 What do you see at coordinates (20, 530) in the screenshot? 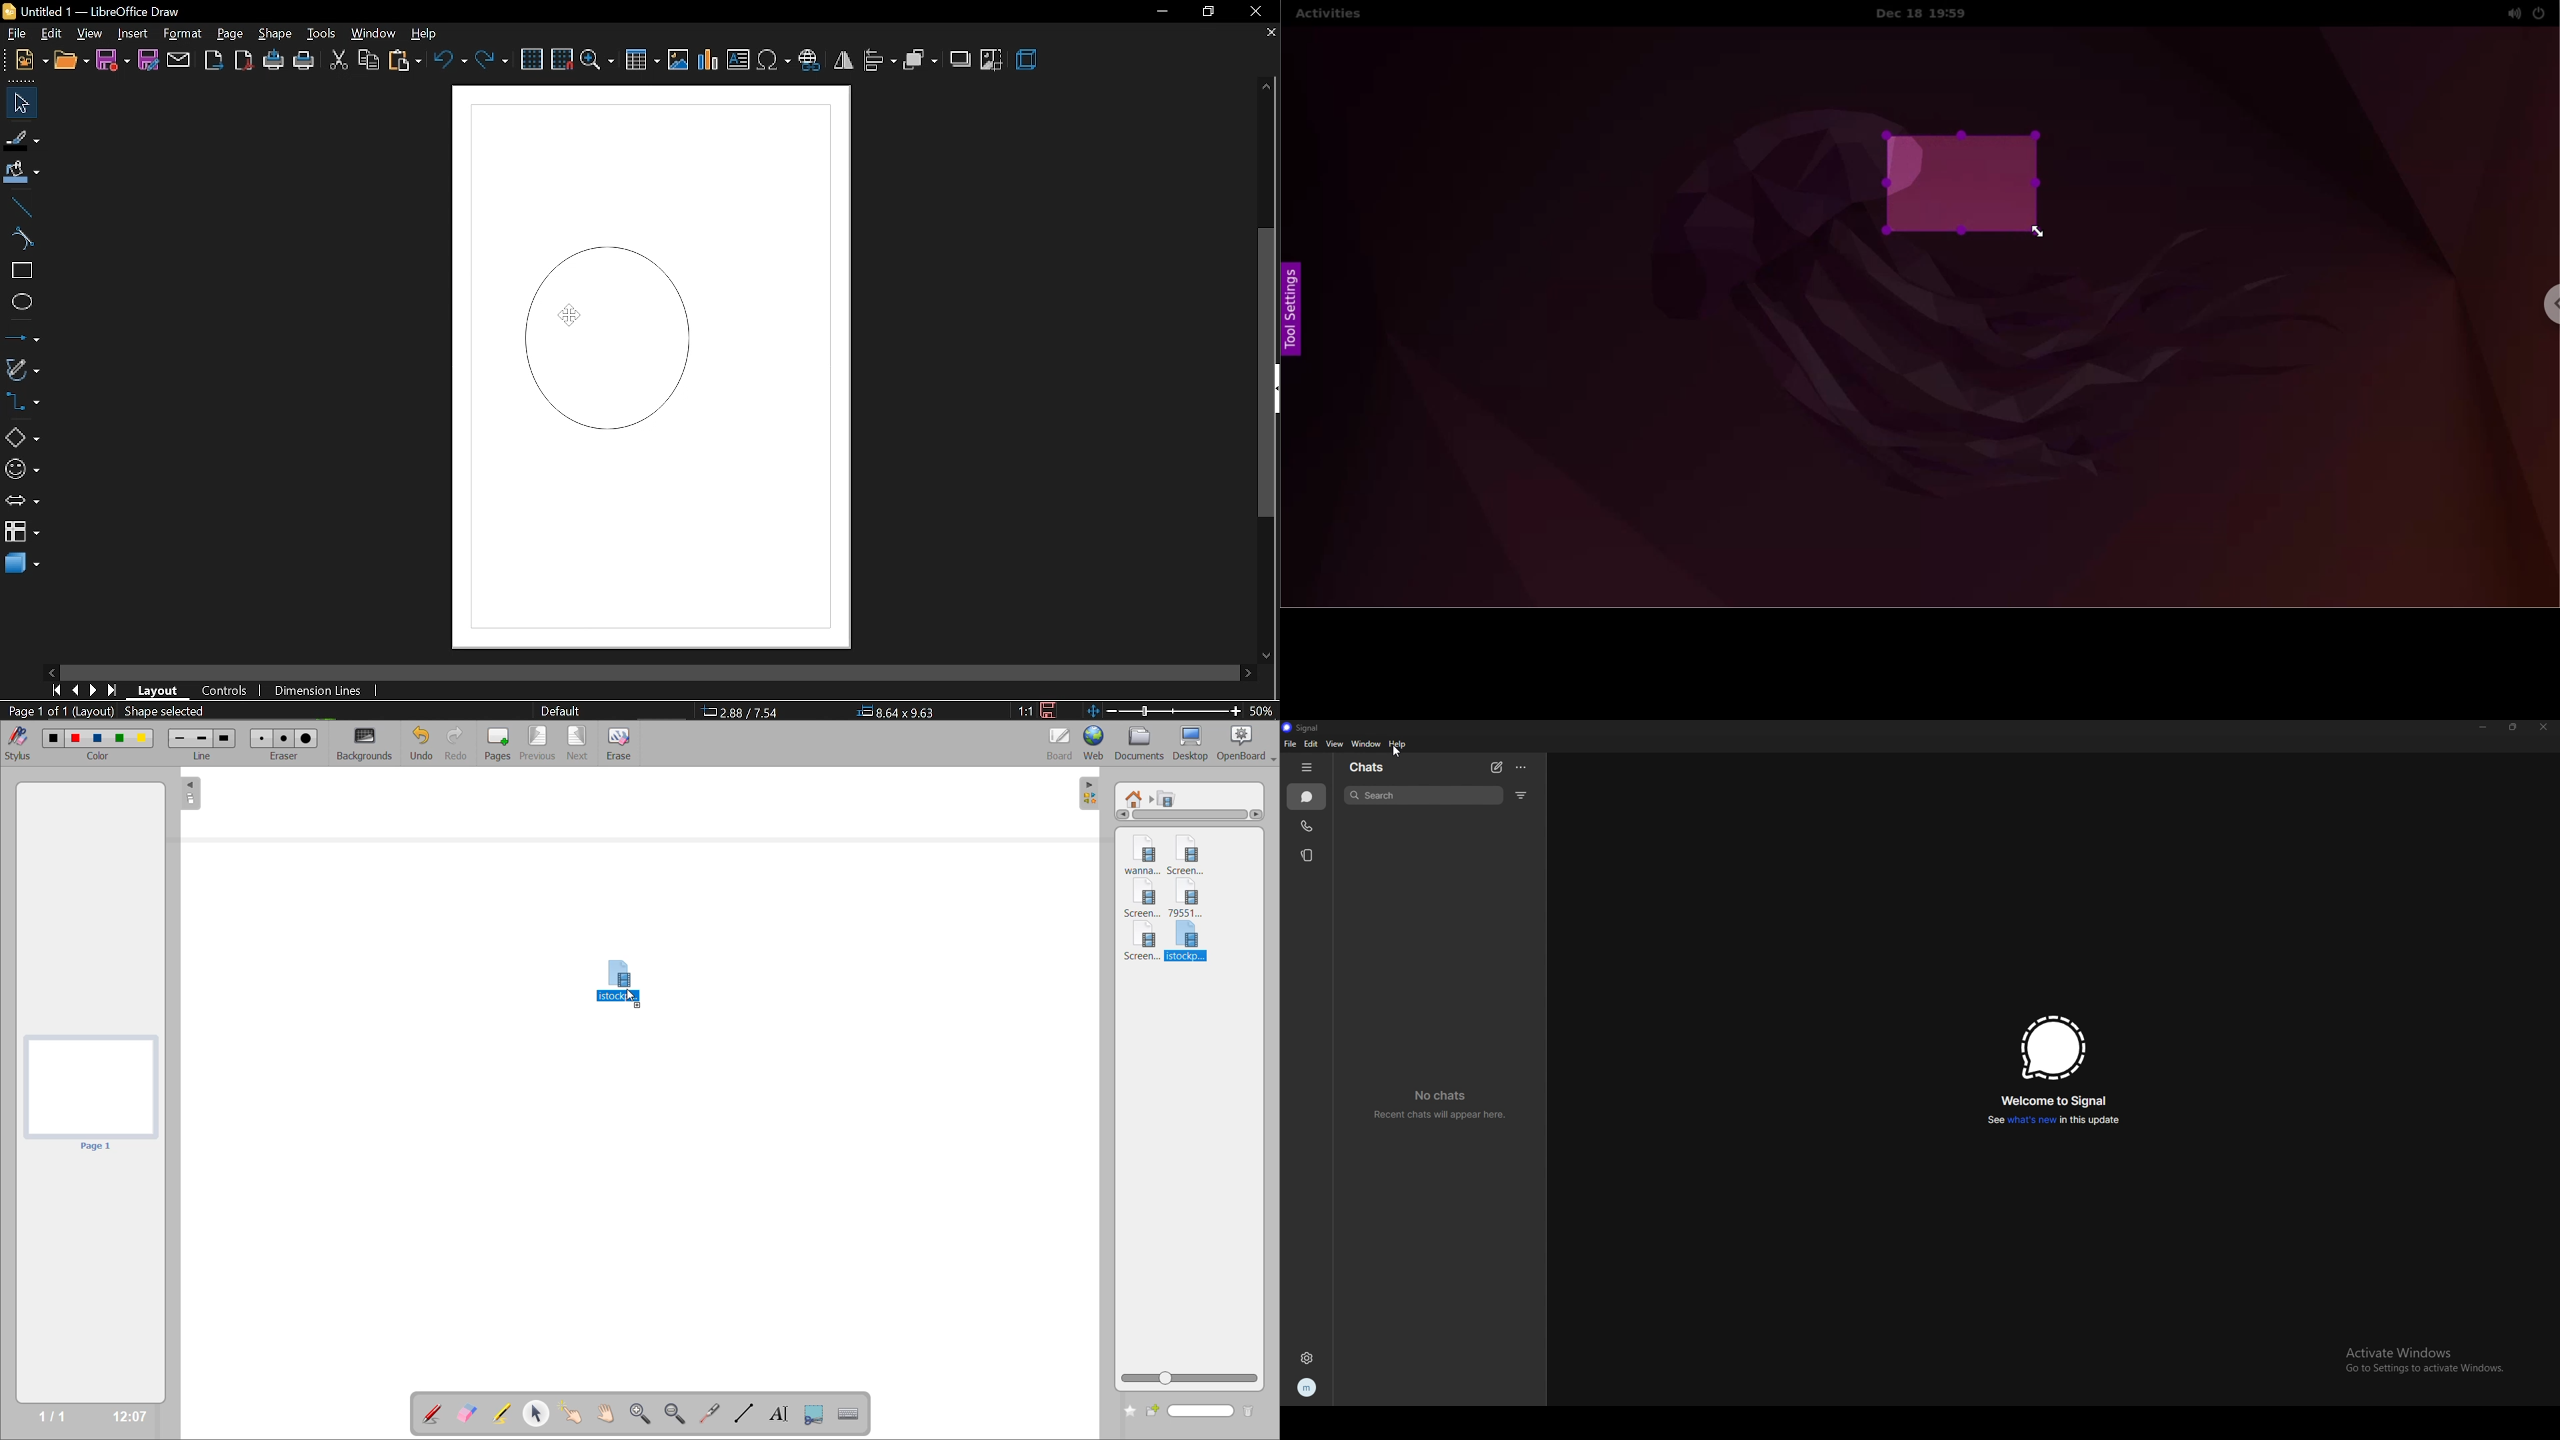
I see `flowchart` at bounding box center [20, 530].